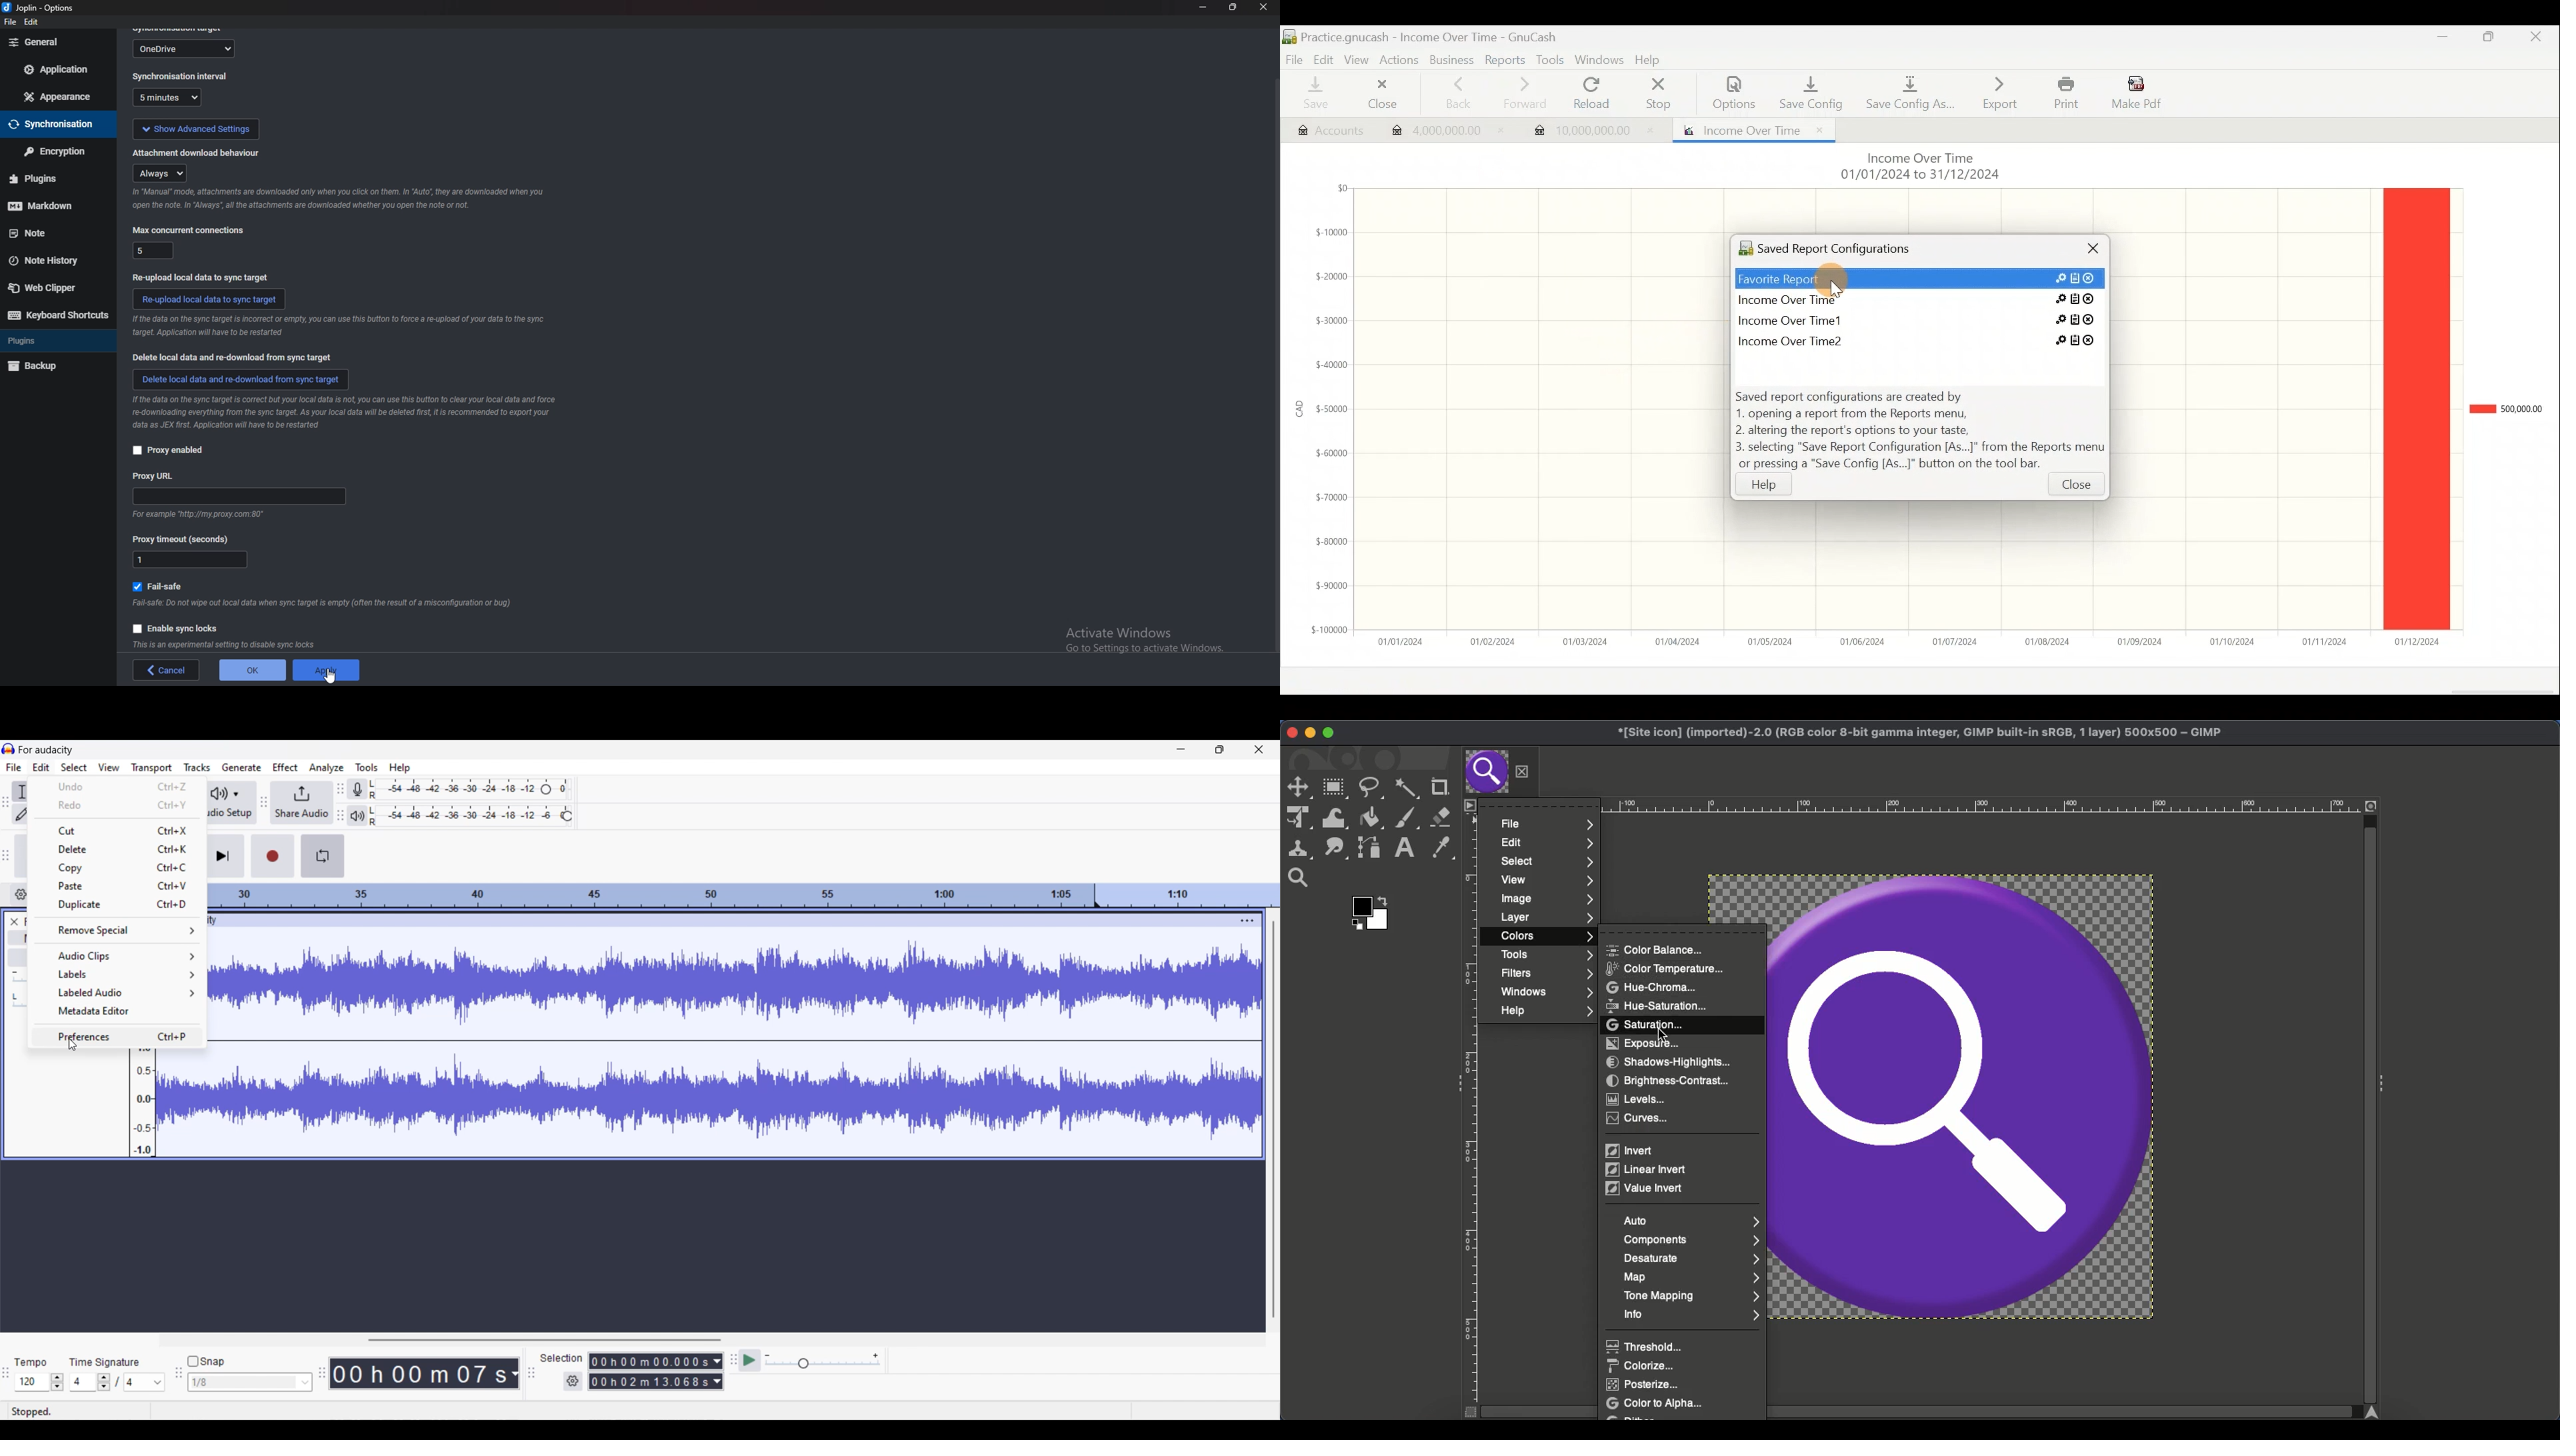 Image resolution: width=2576 pixels, height=1456 pixels. Describe the element at coordinates (1924, 1415) in the screenshot. I see `Scroll` at that location.